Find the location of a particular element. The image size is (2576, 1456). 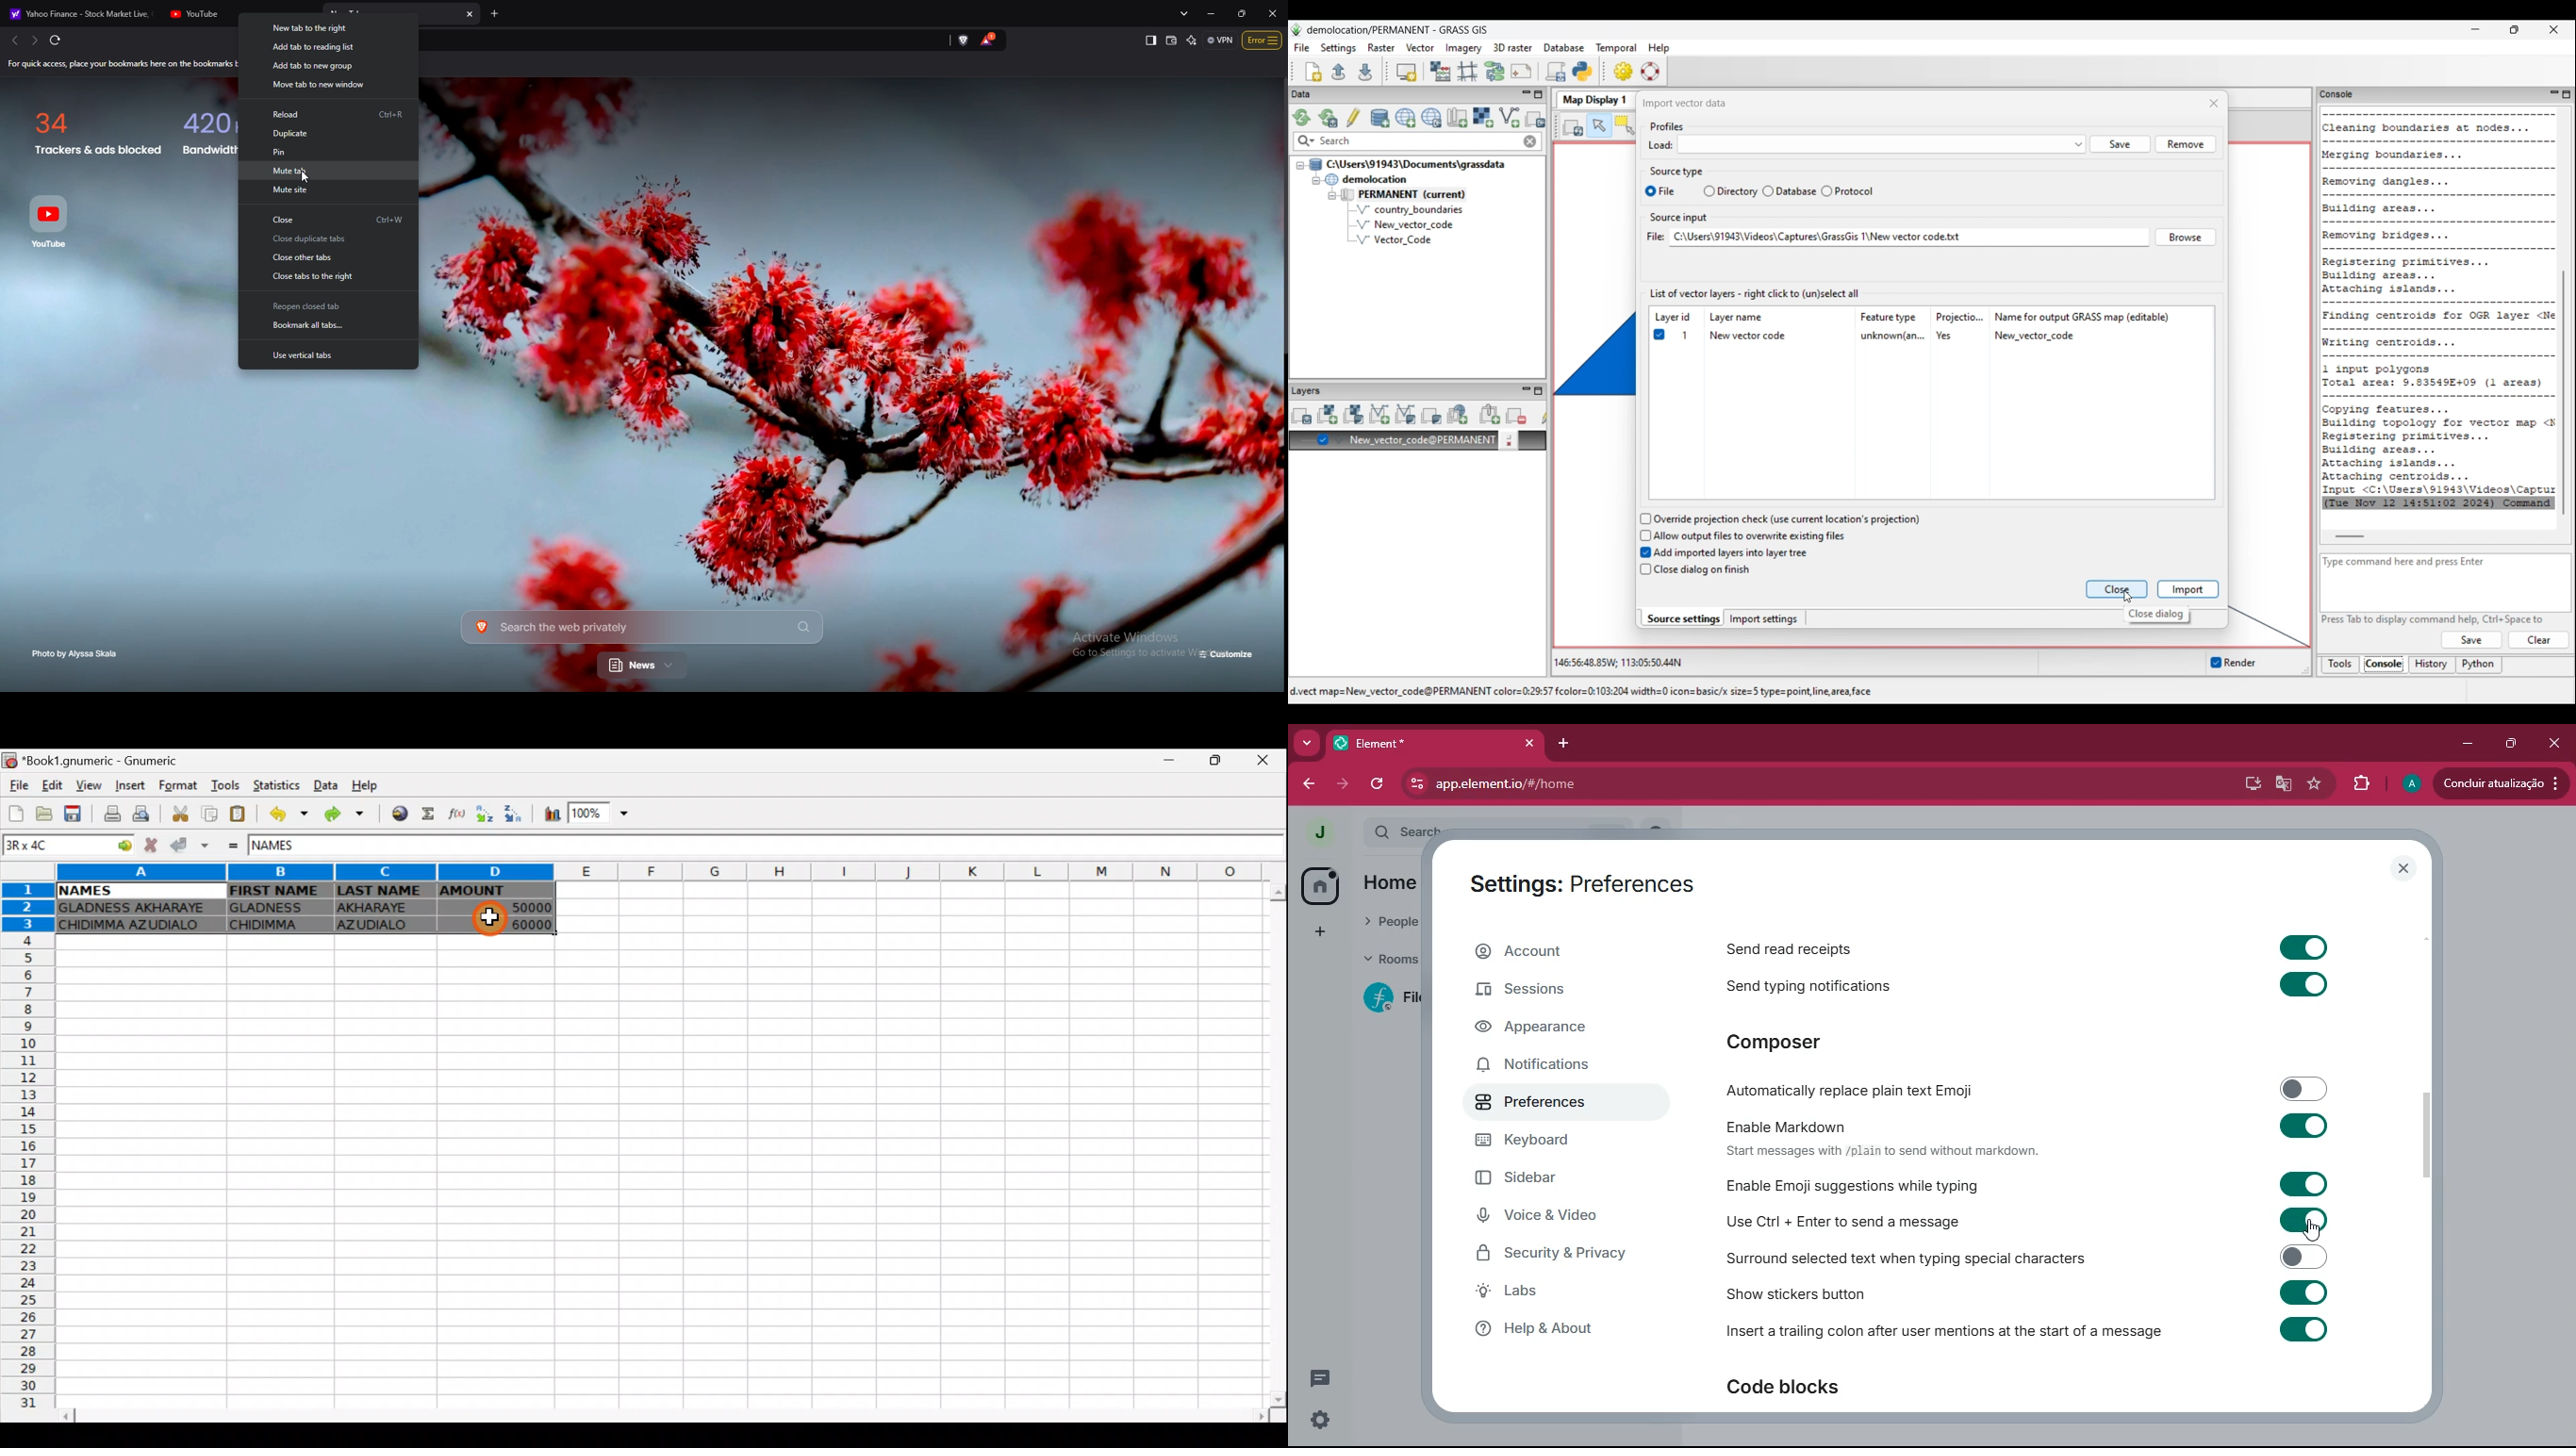

Maximize is located at coordinates (1219, 762).